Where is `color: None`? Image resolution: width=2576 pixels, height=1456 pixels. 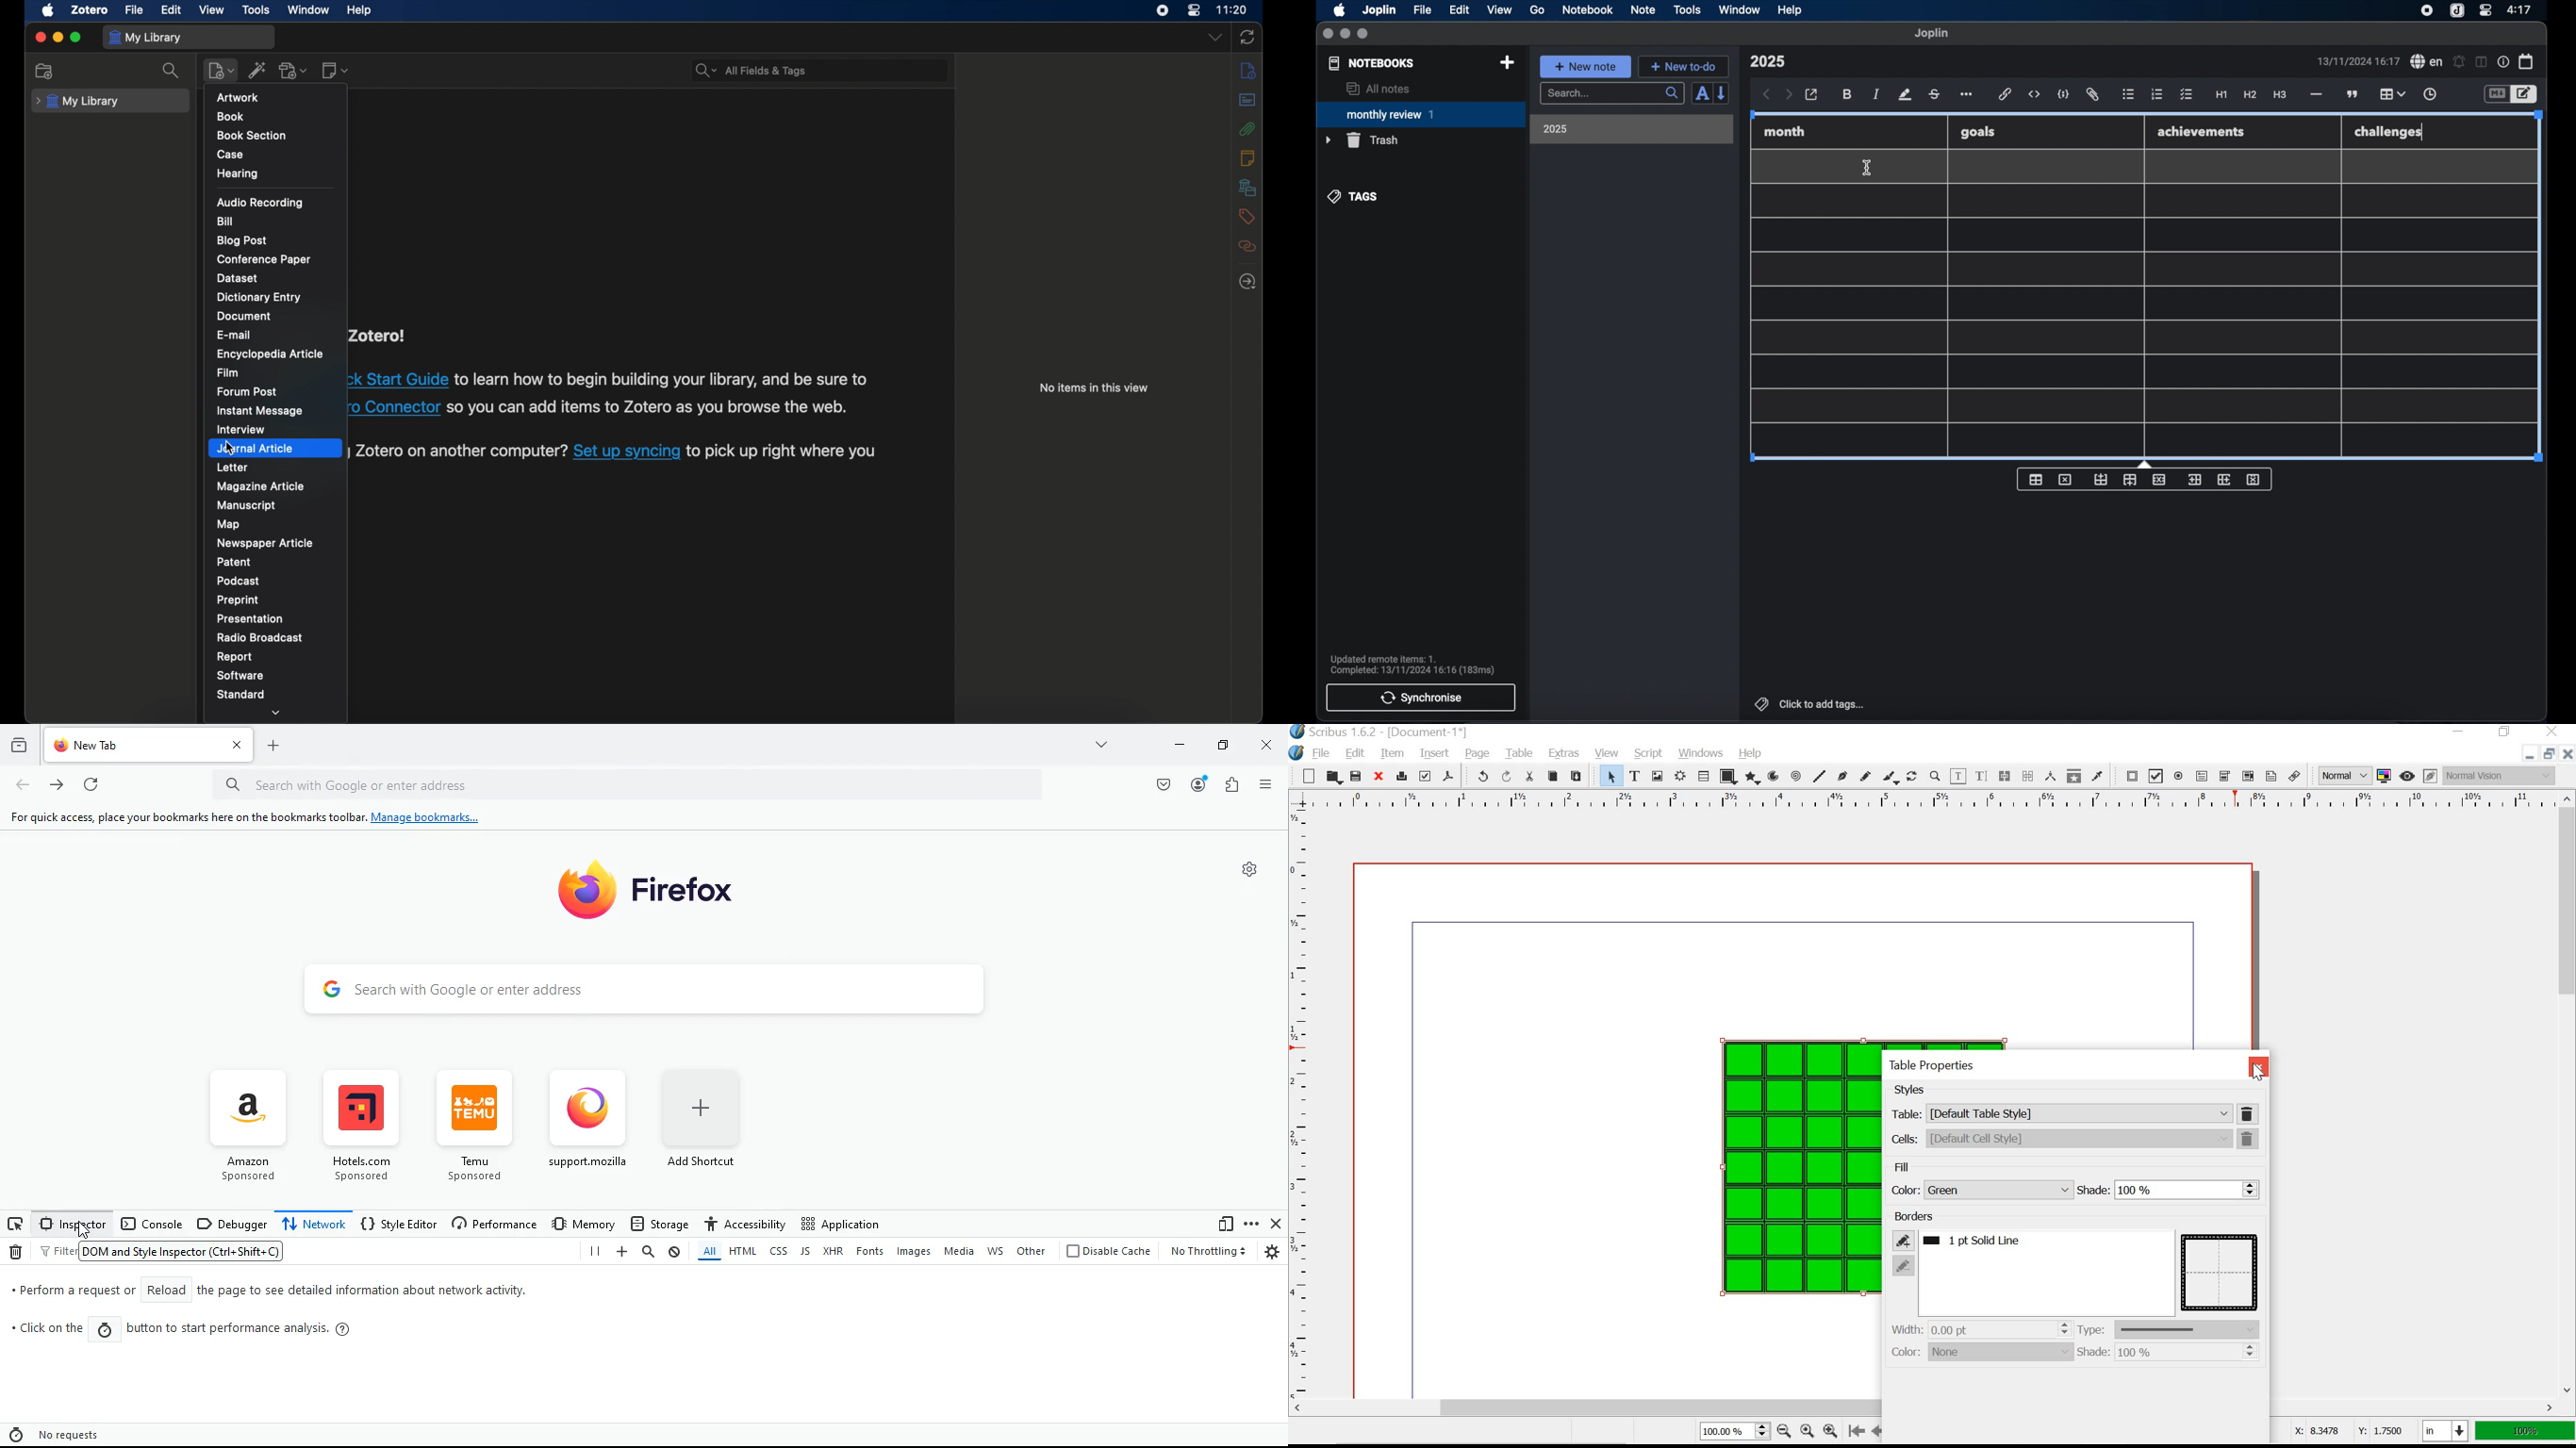
color: None is located at coordinates (1981, 1187).